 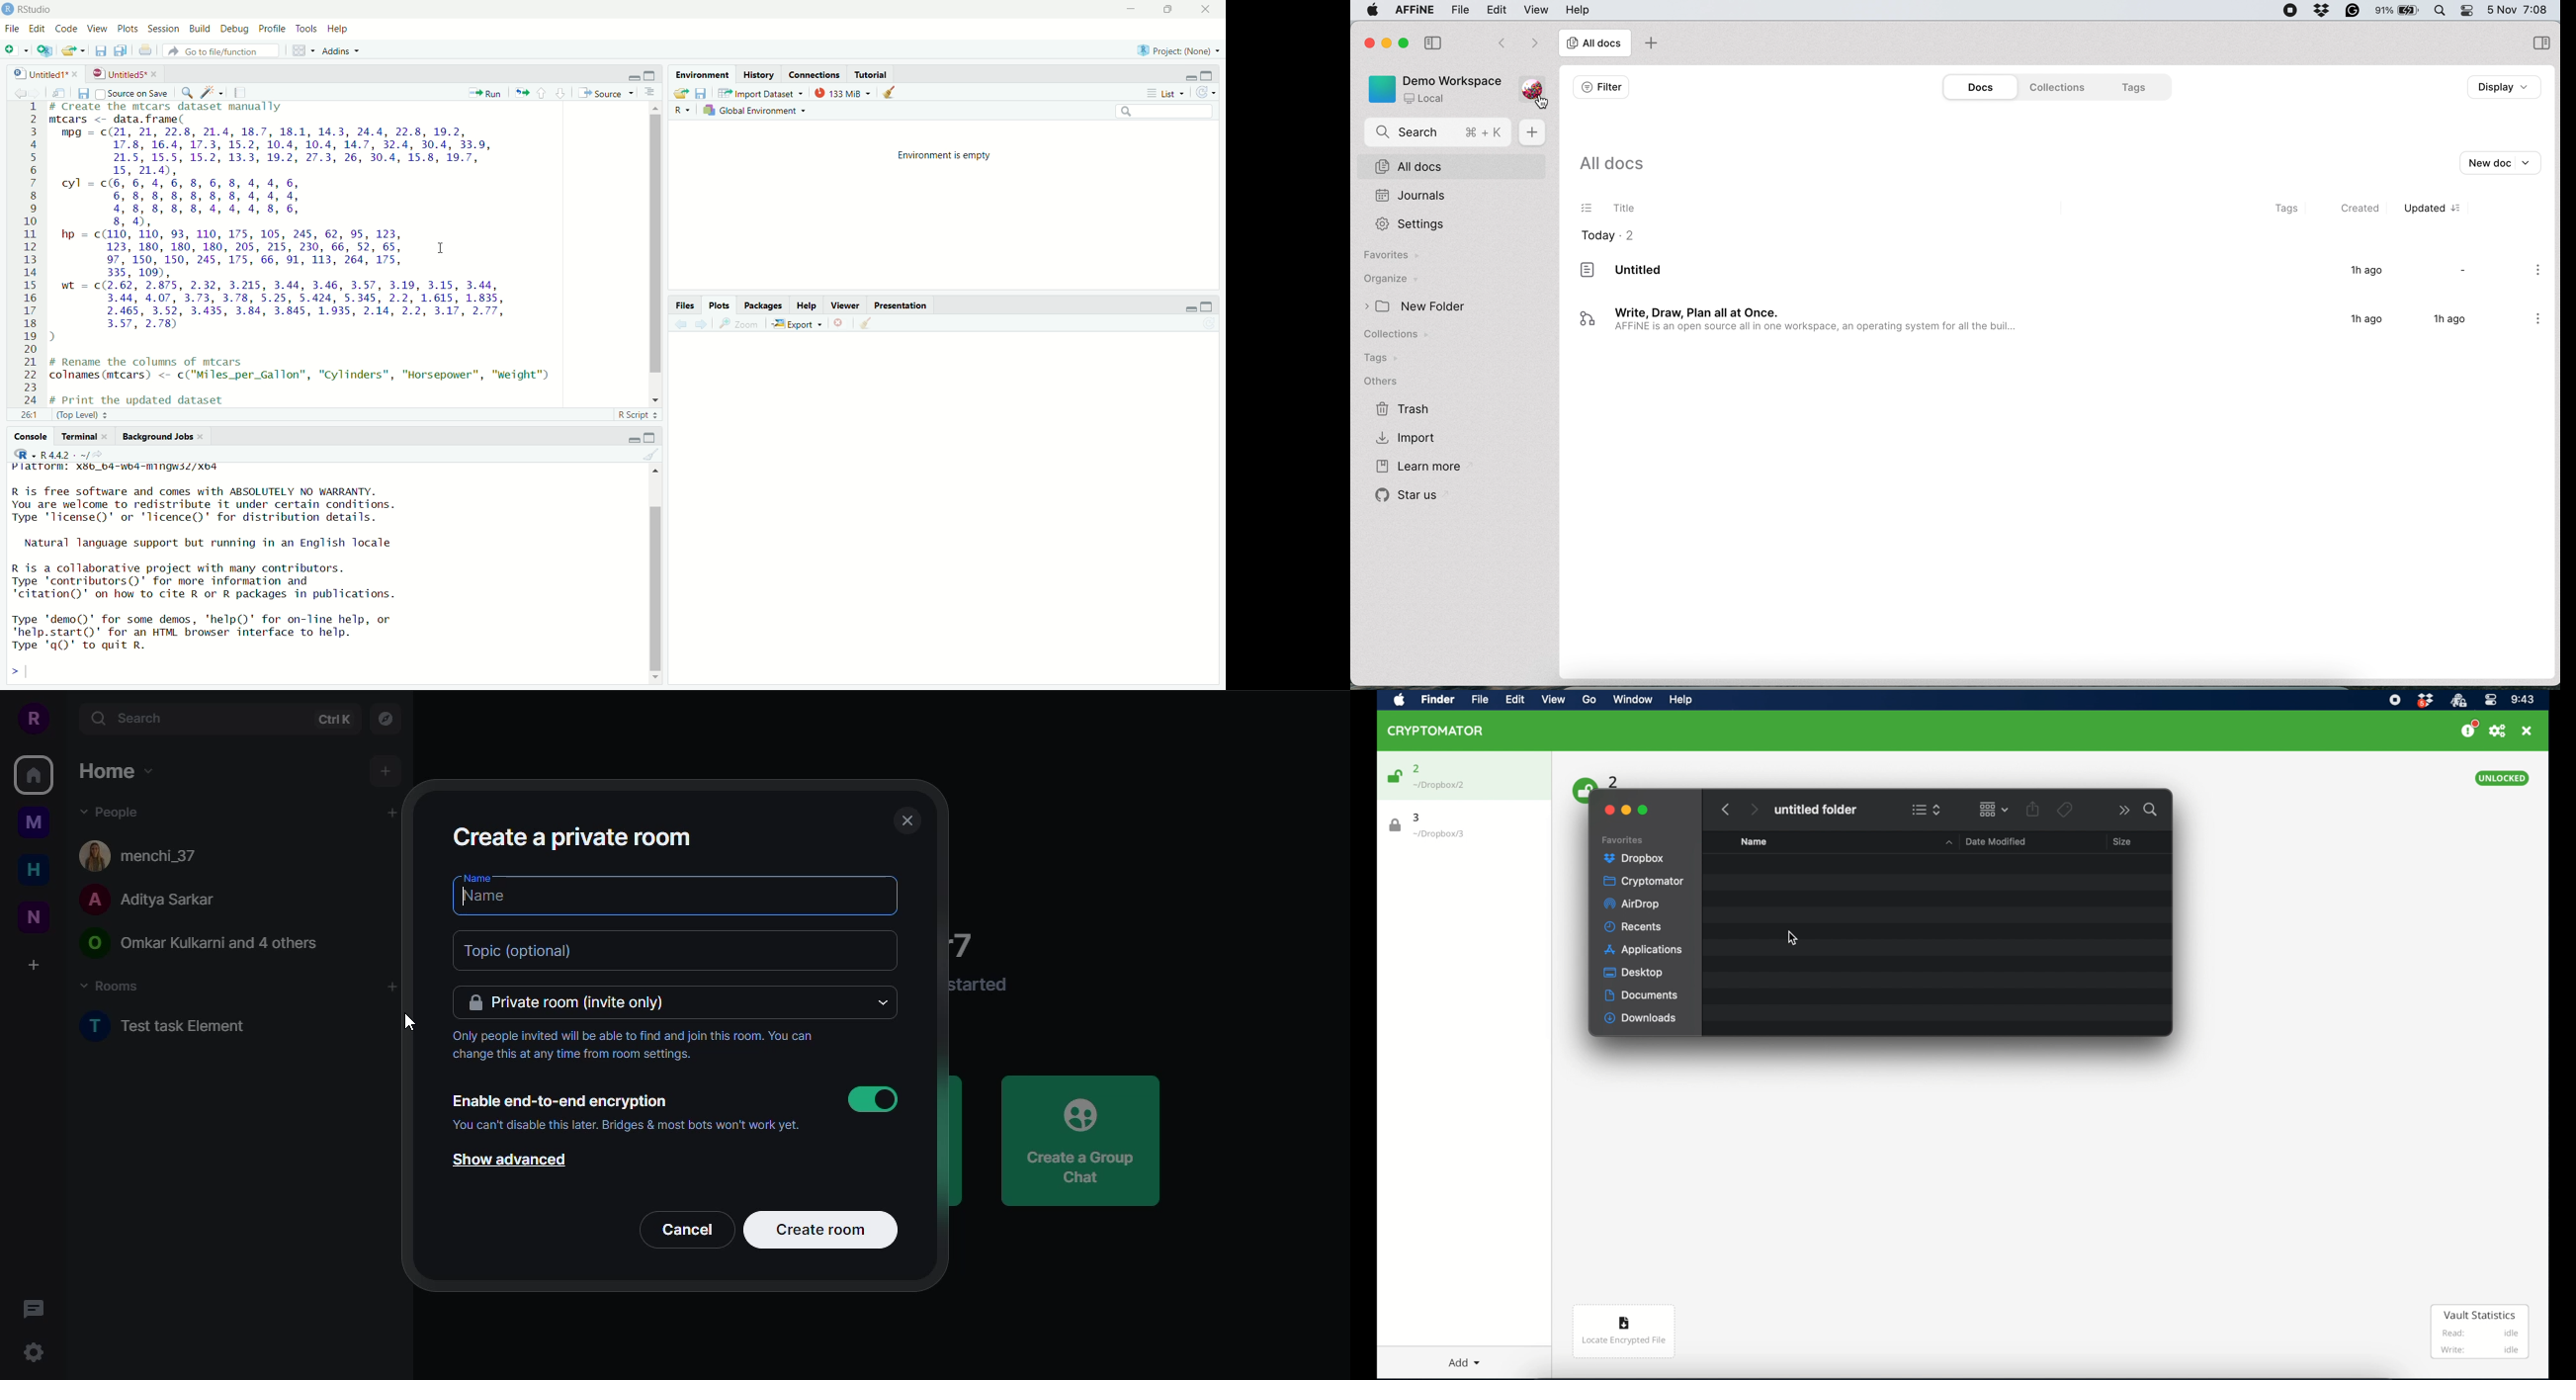 I want to click on packages, so click(x=762, y=305).